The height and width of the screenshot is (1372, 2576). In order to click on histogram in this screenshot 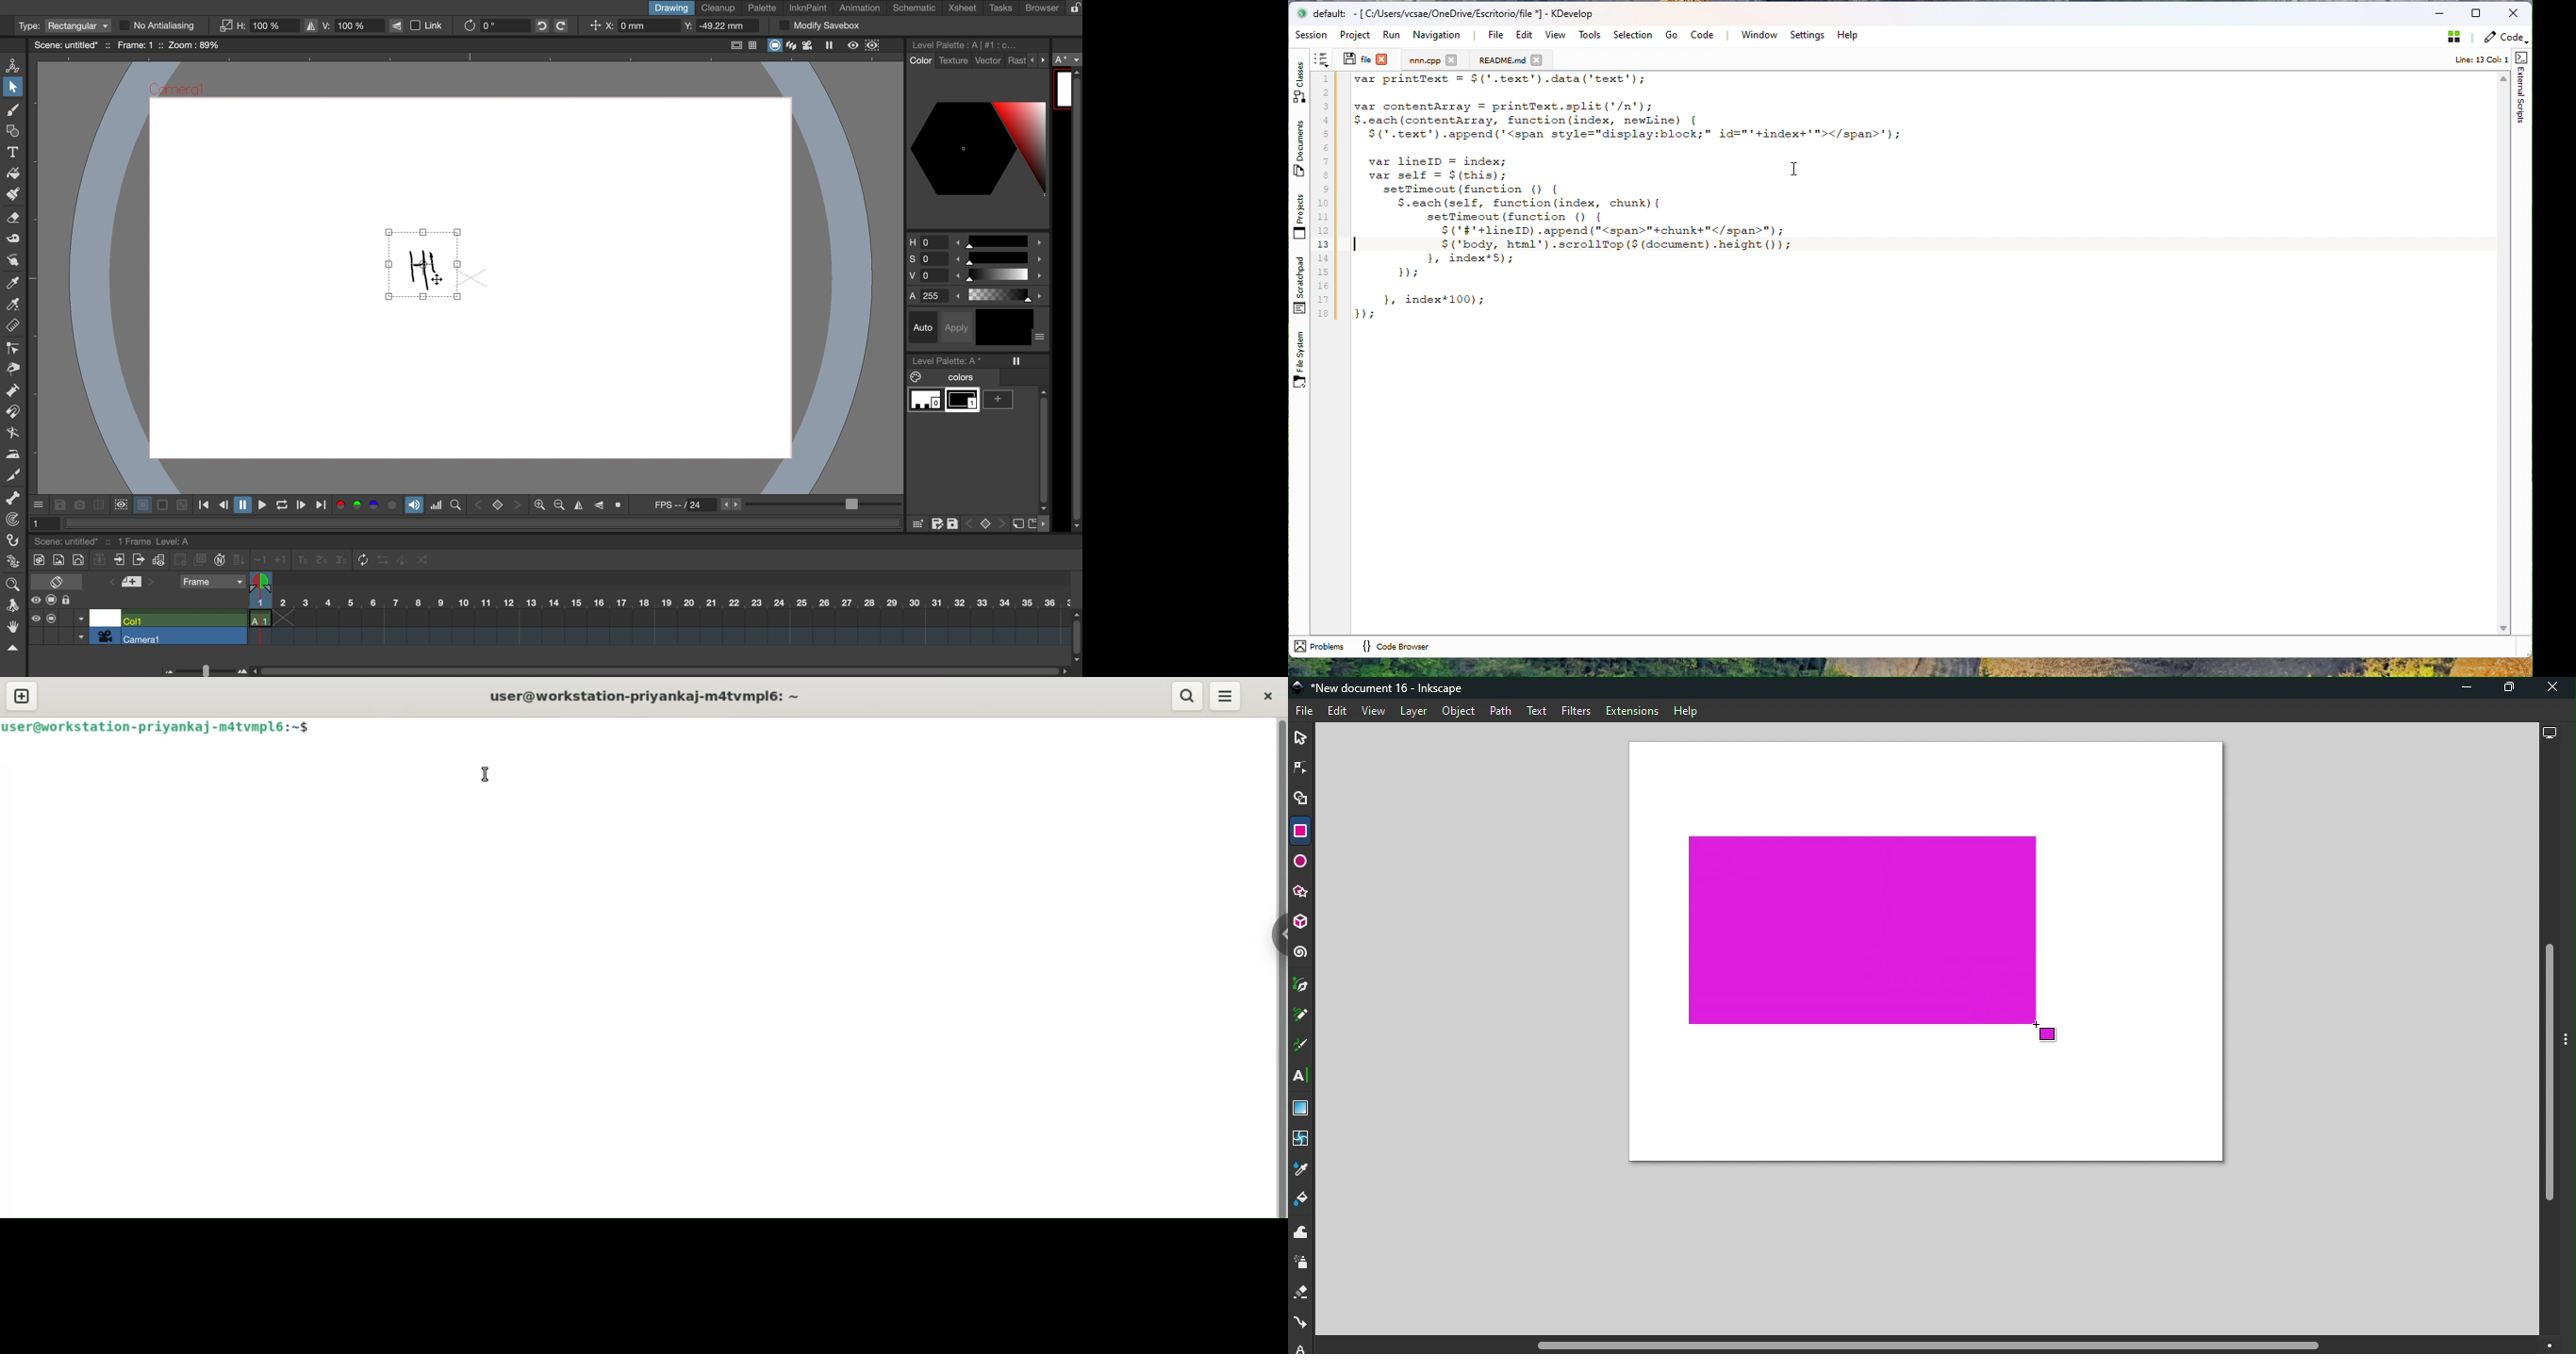, I will do `click(436, 505)`.